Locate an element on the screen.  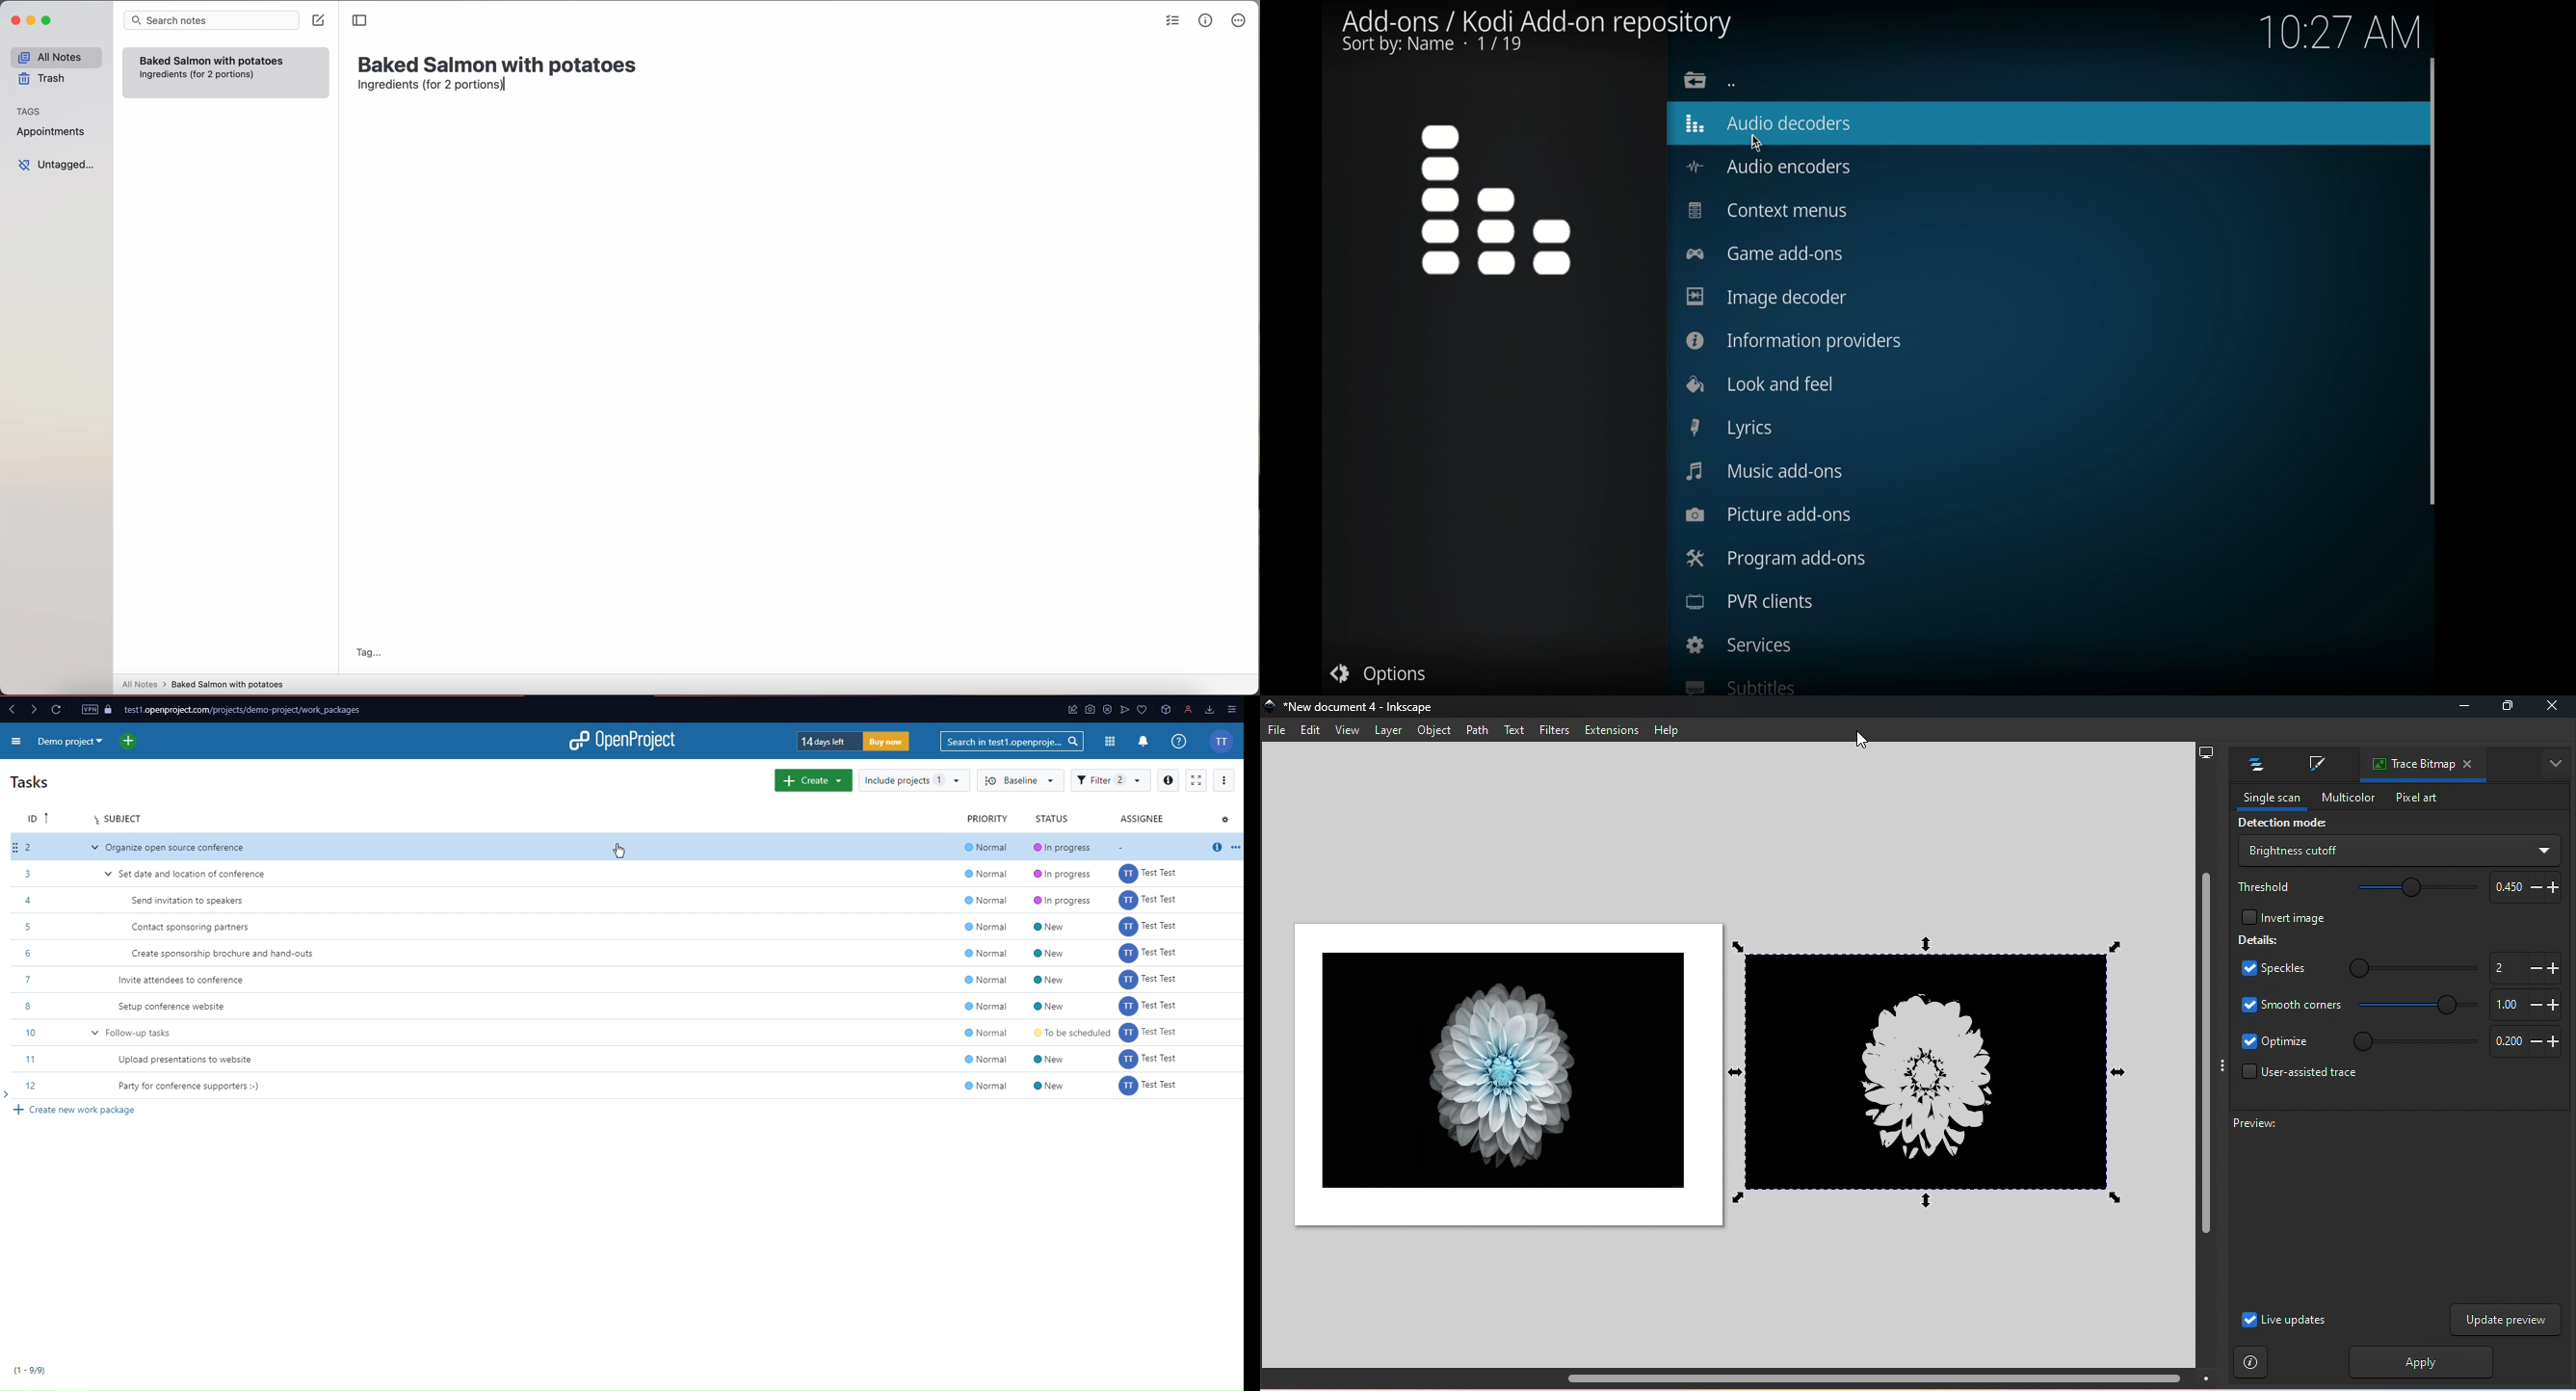
Single scan is located at coordinates (2266, 799).